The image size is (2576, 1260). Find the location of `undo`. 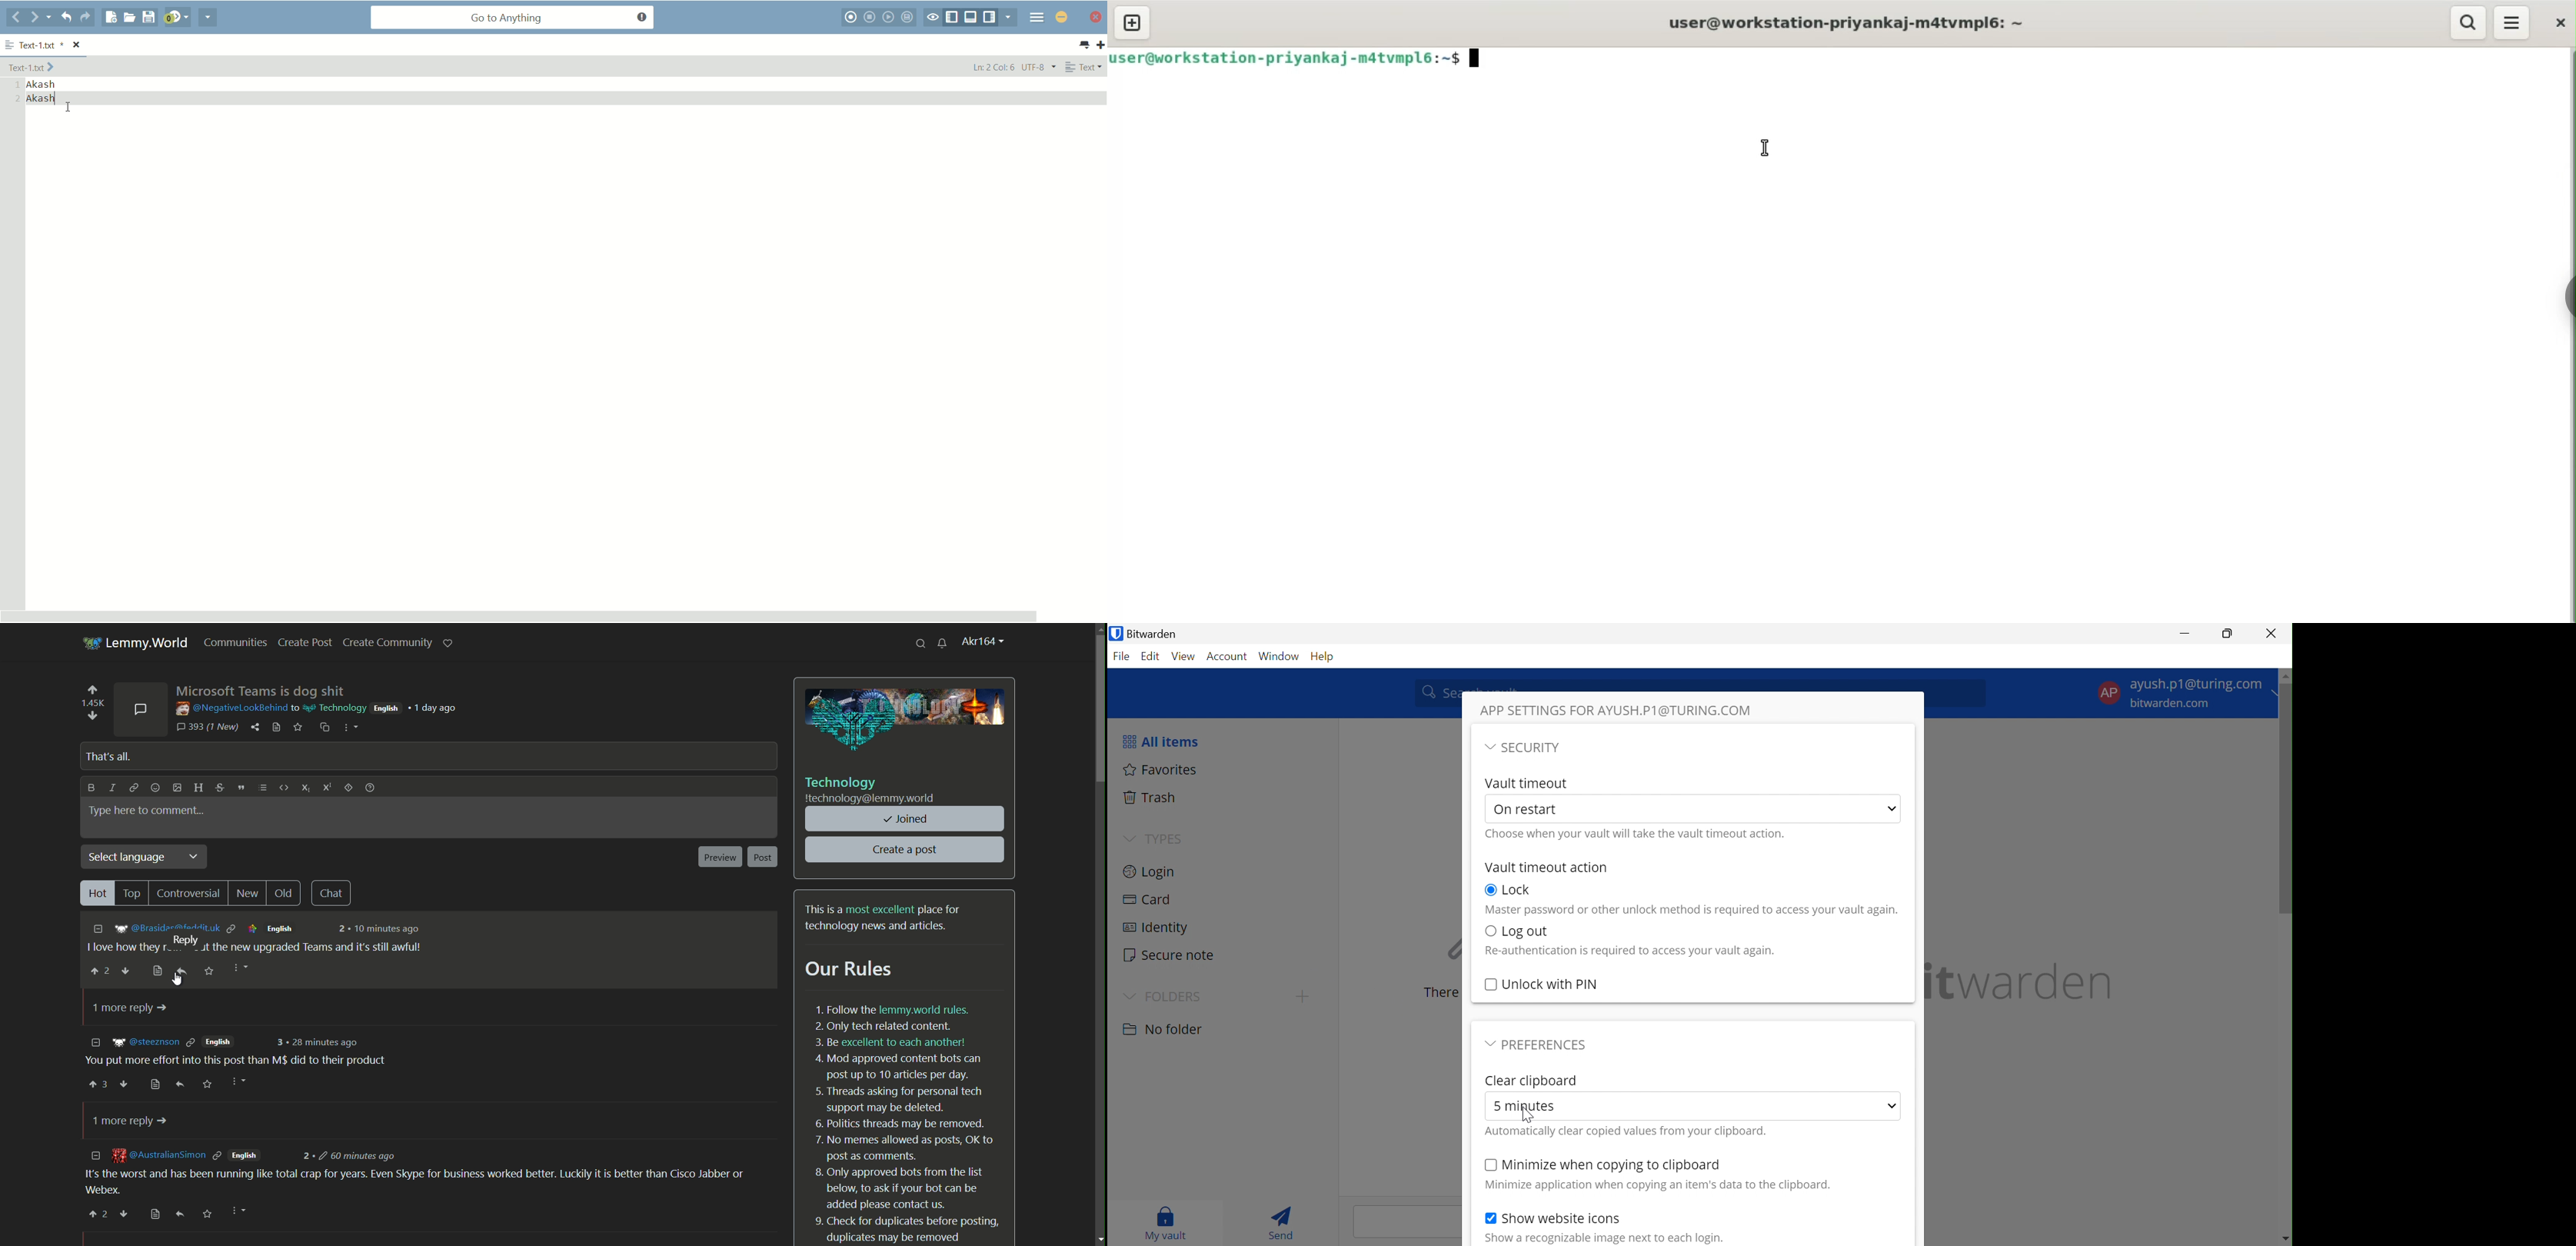

undo is located at coordinates (66, 18).